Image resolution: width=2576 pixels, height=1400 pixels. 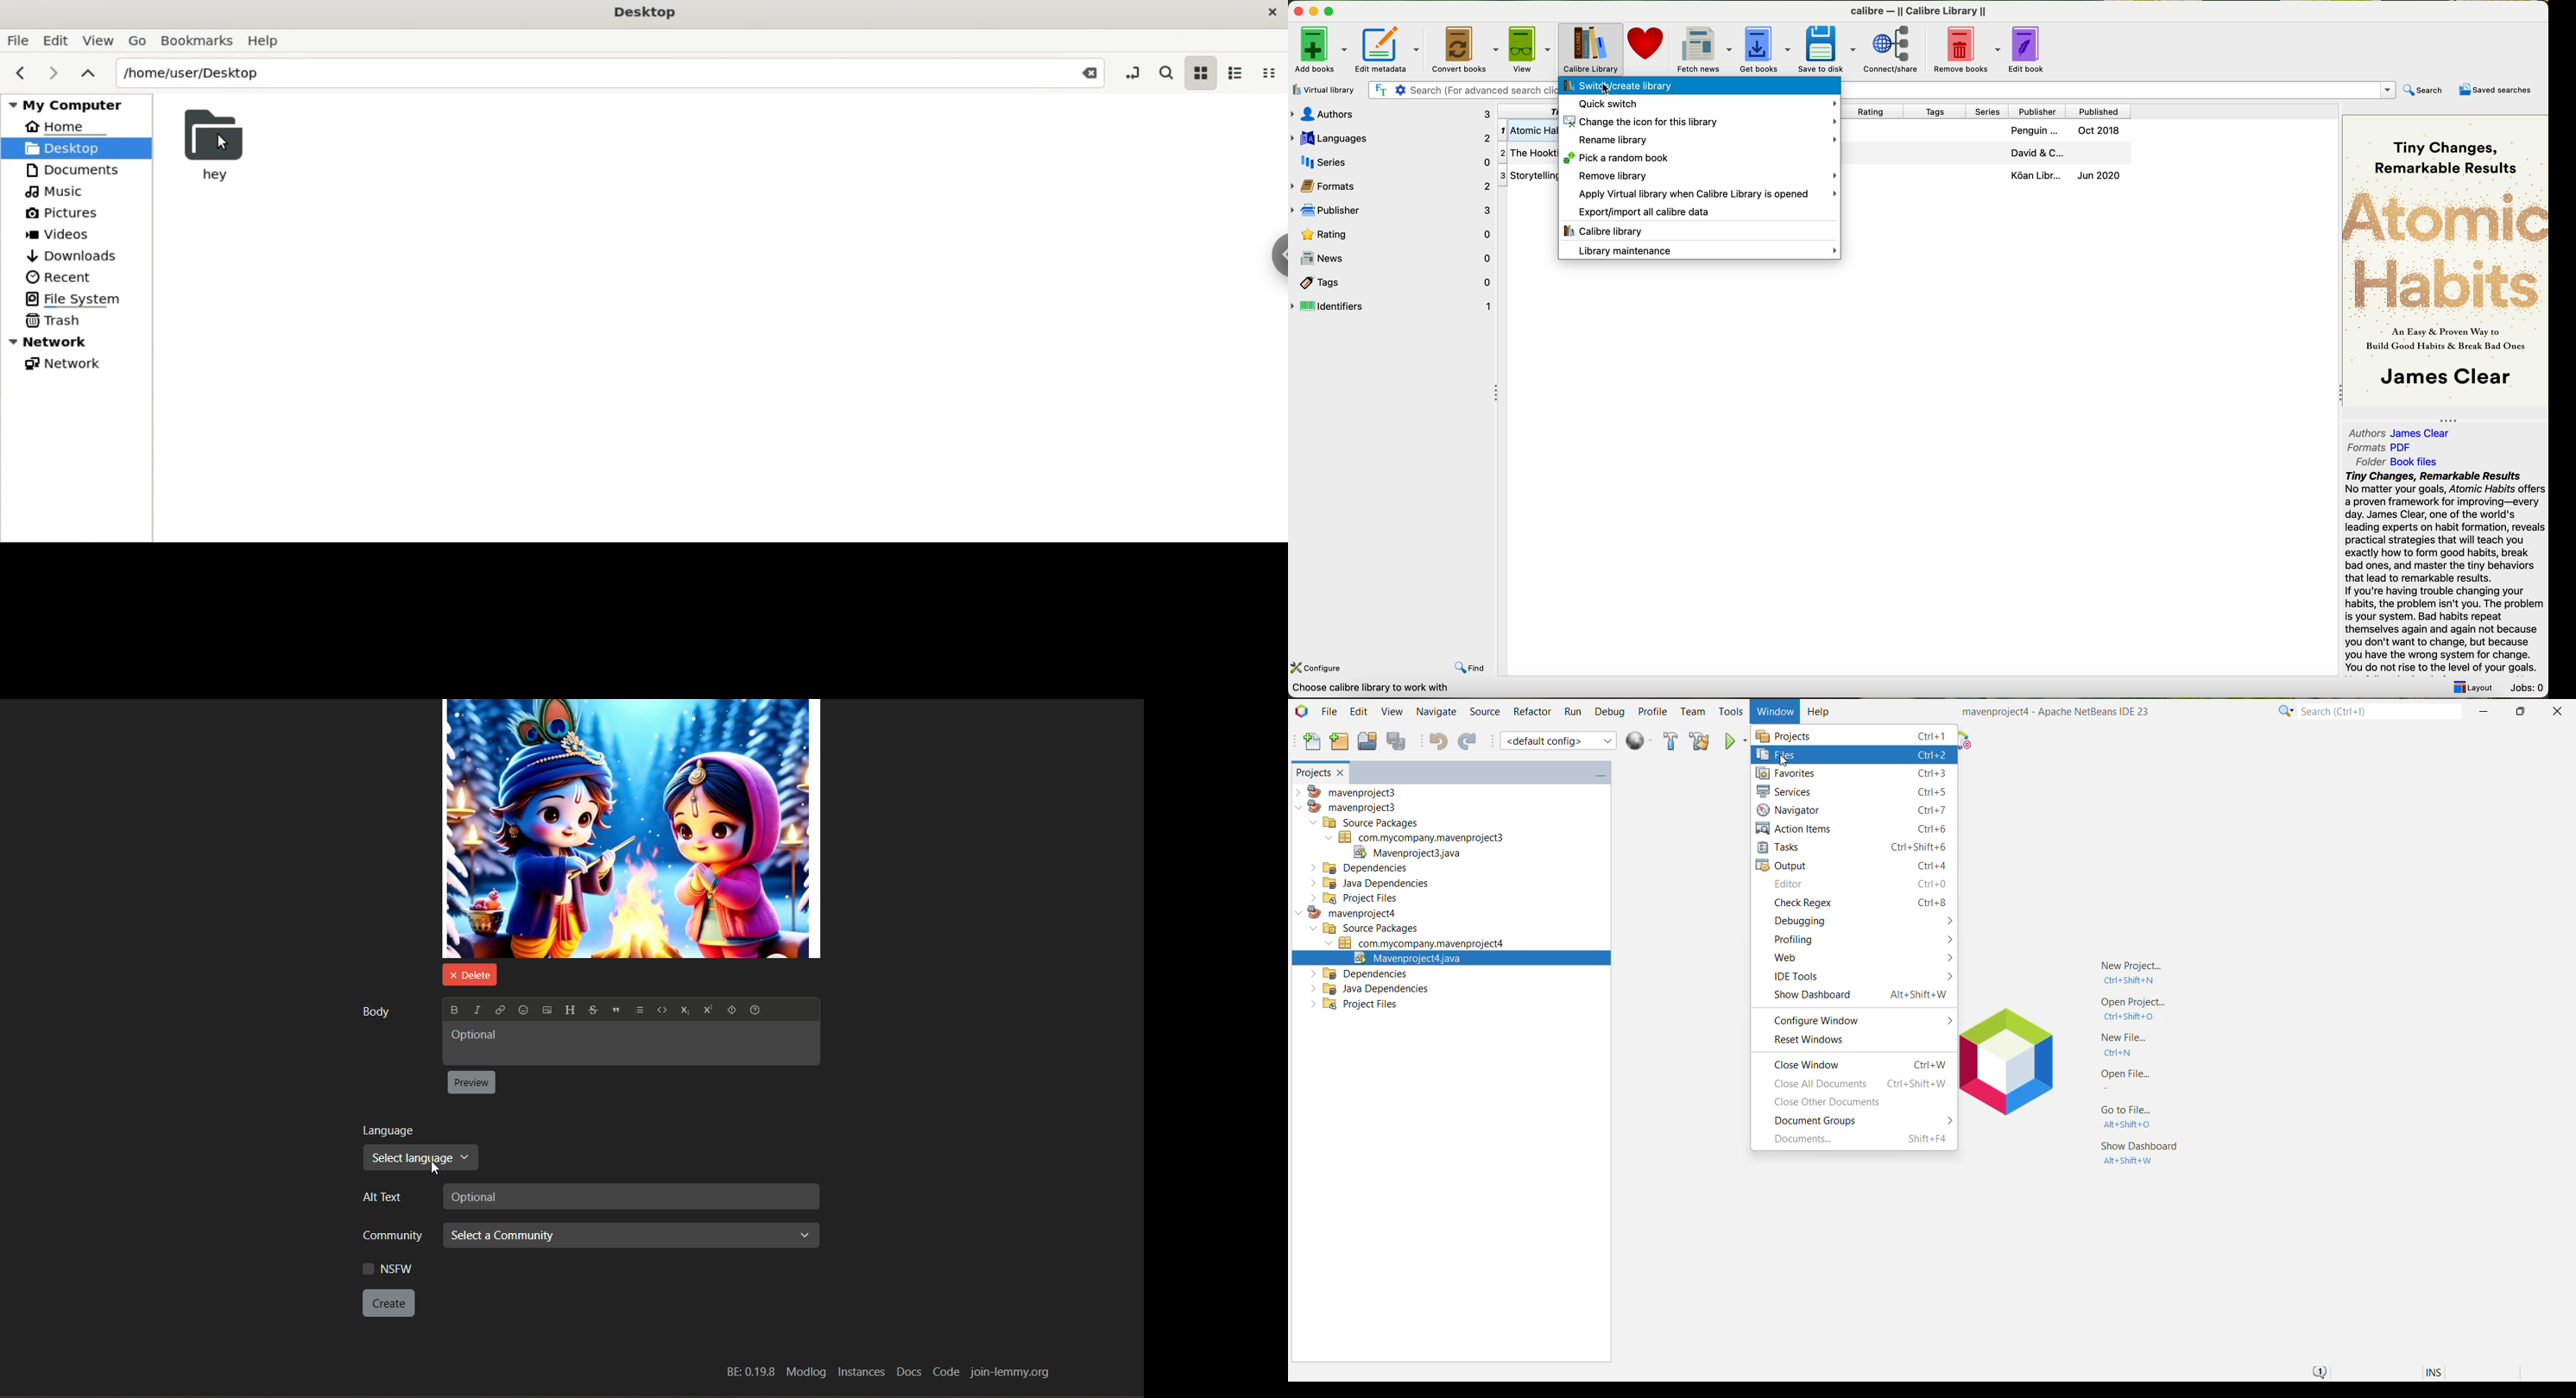 I want to click on Save All, so click(x=1399, y=743).